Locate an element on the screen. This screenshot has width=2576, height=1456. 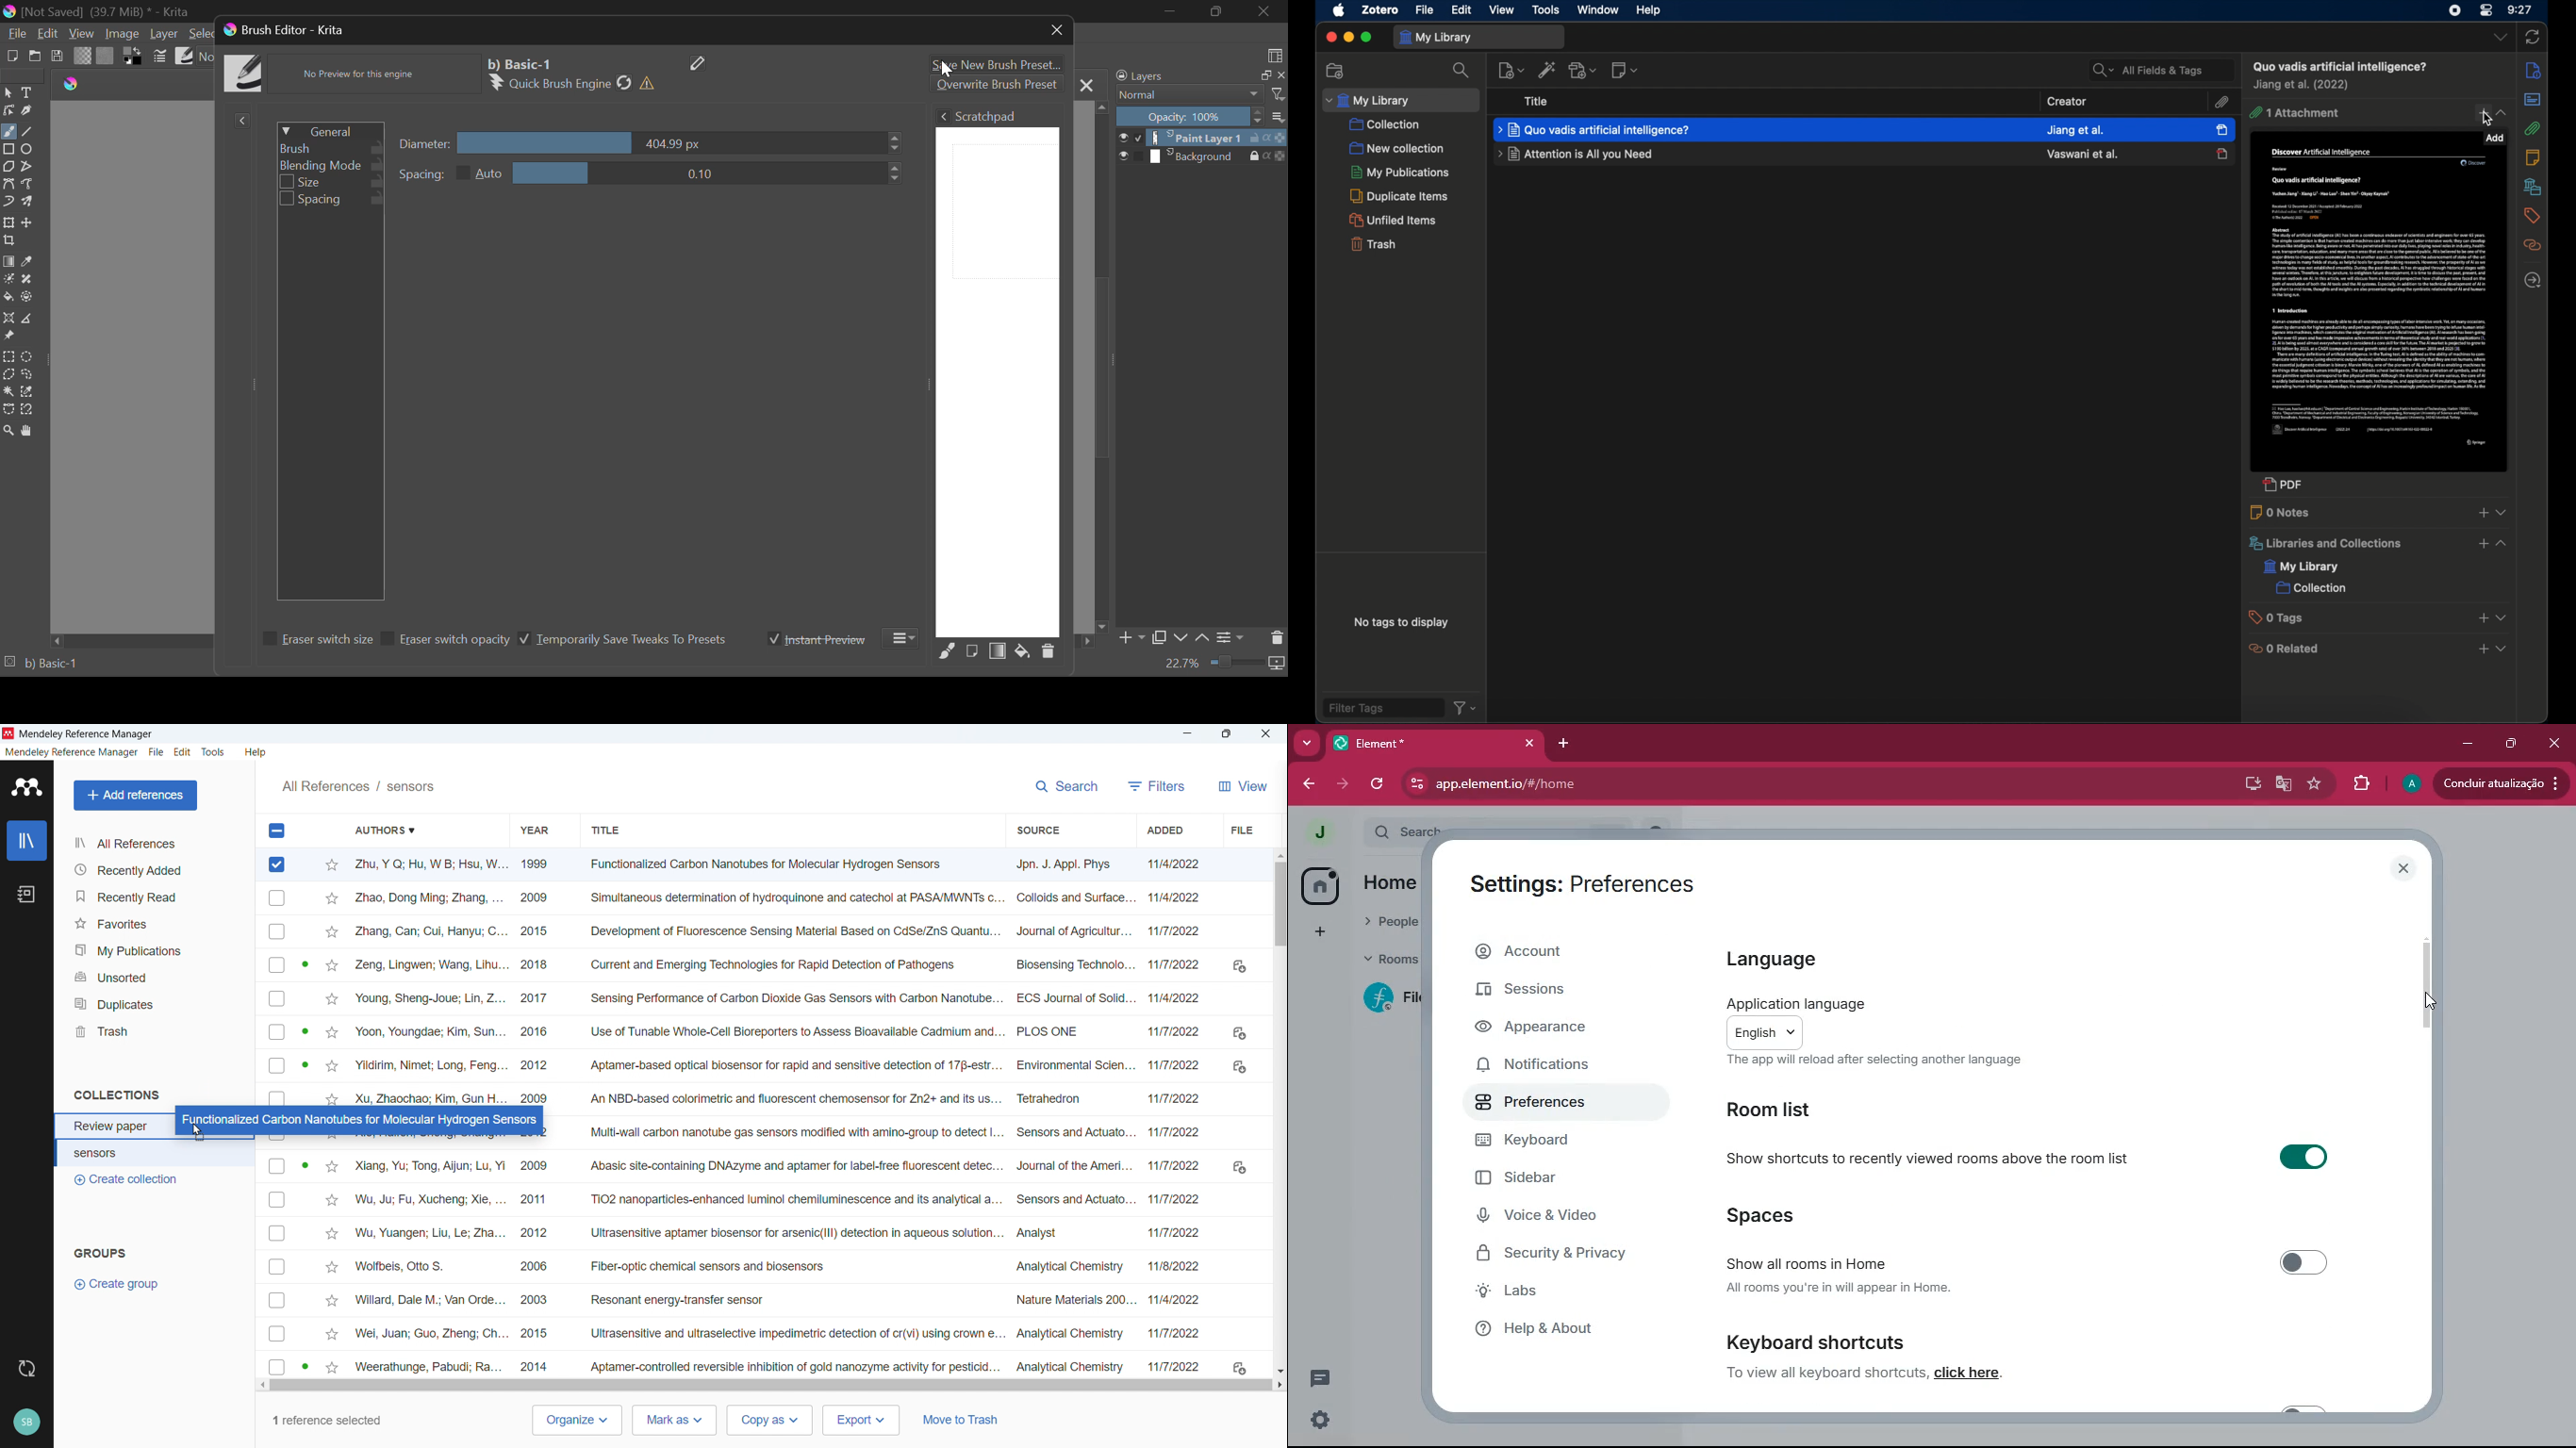
dropdown menu is located at coordinates (2502, 113).